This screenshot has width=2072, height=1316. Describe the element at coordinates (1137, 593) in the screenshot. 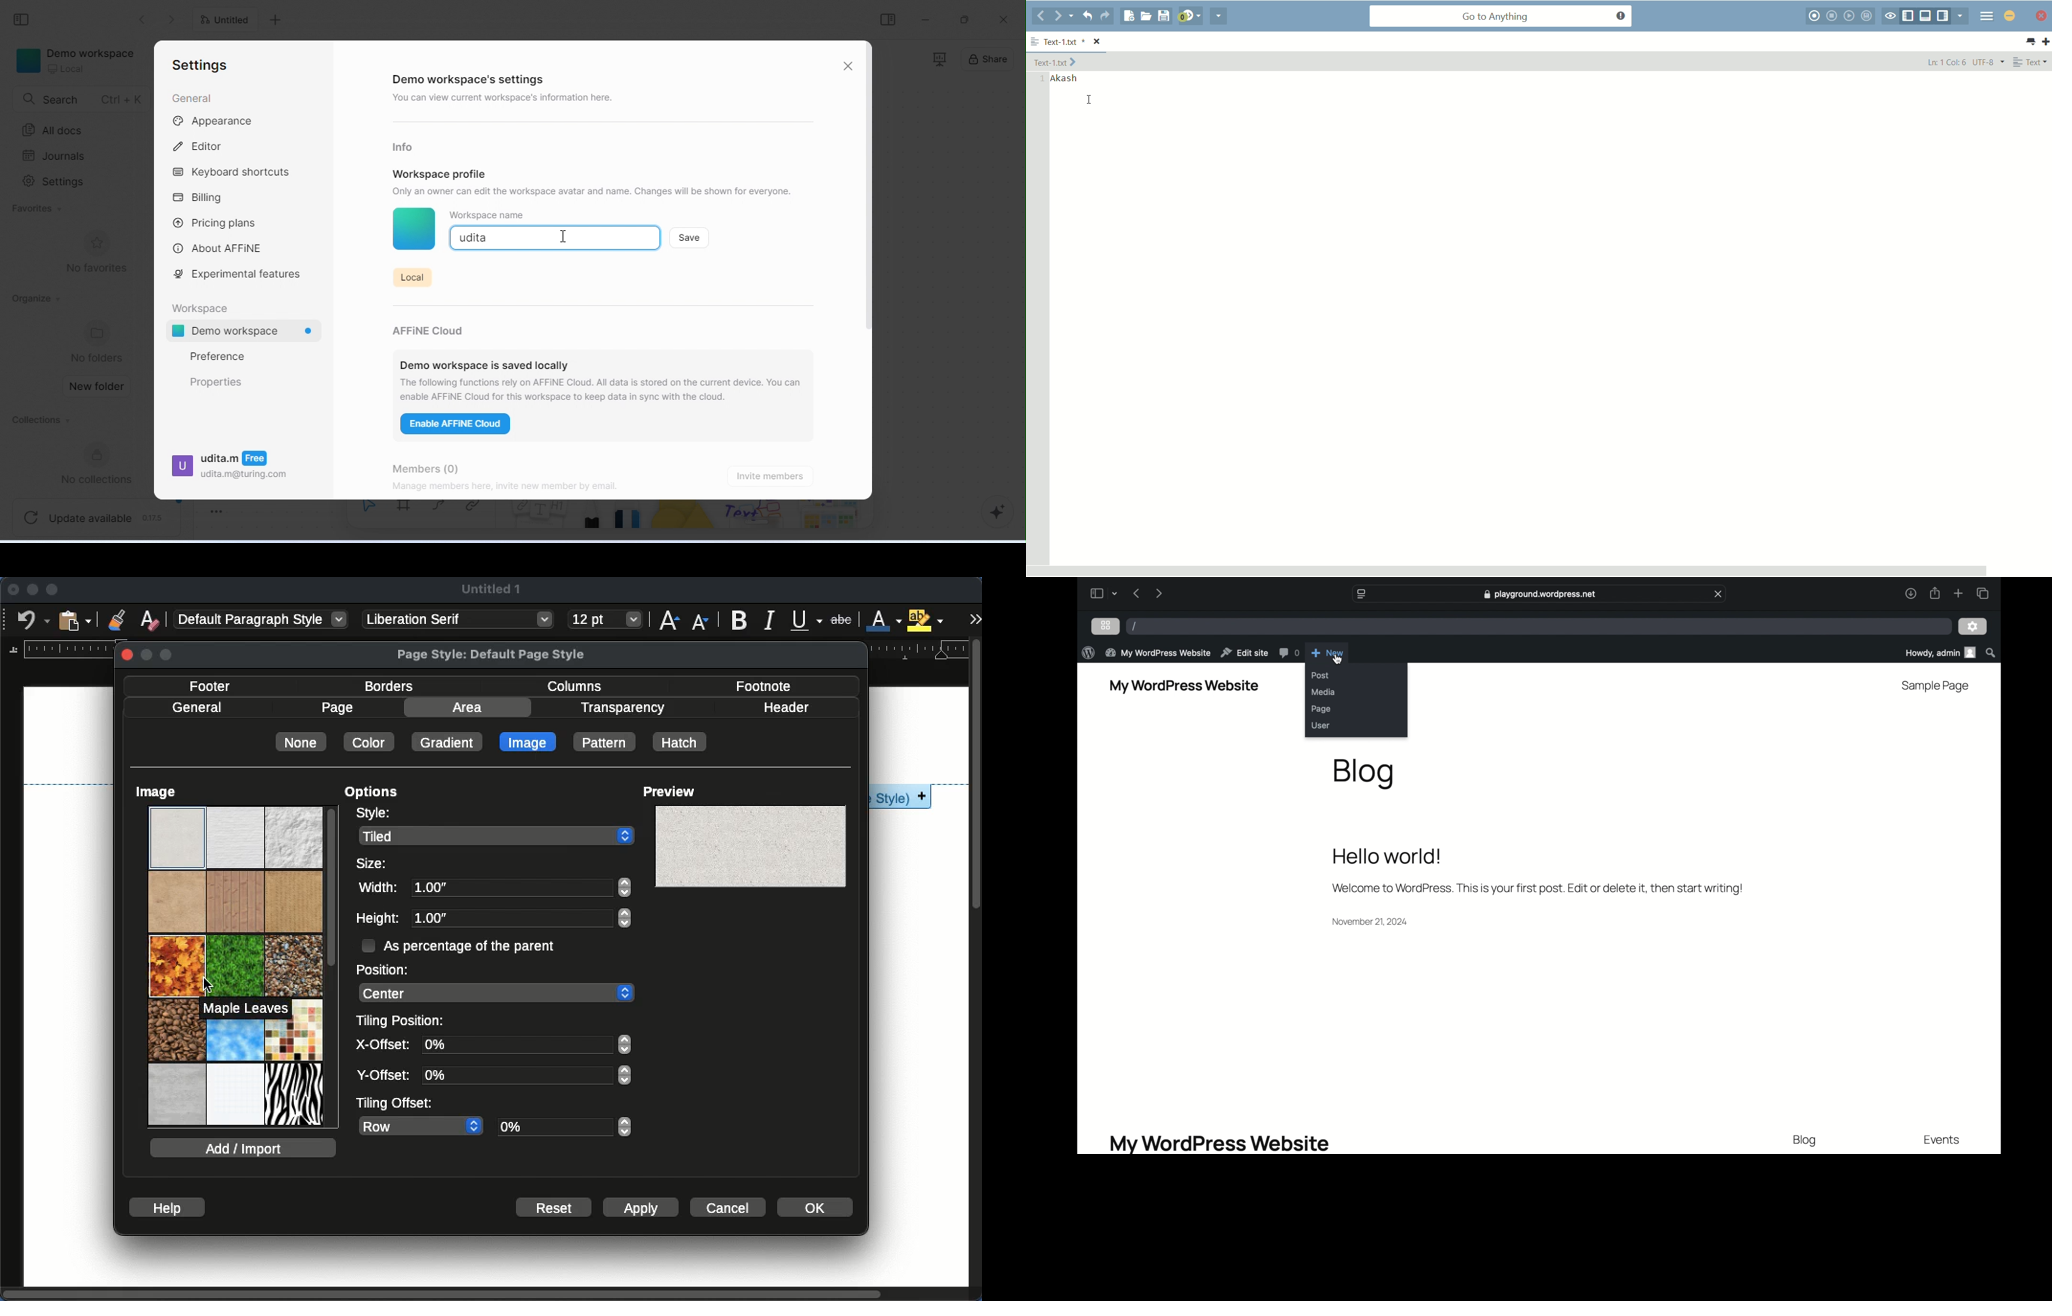

I see `previous page` at that location.